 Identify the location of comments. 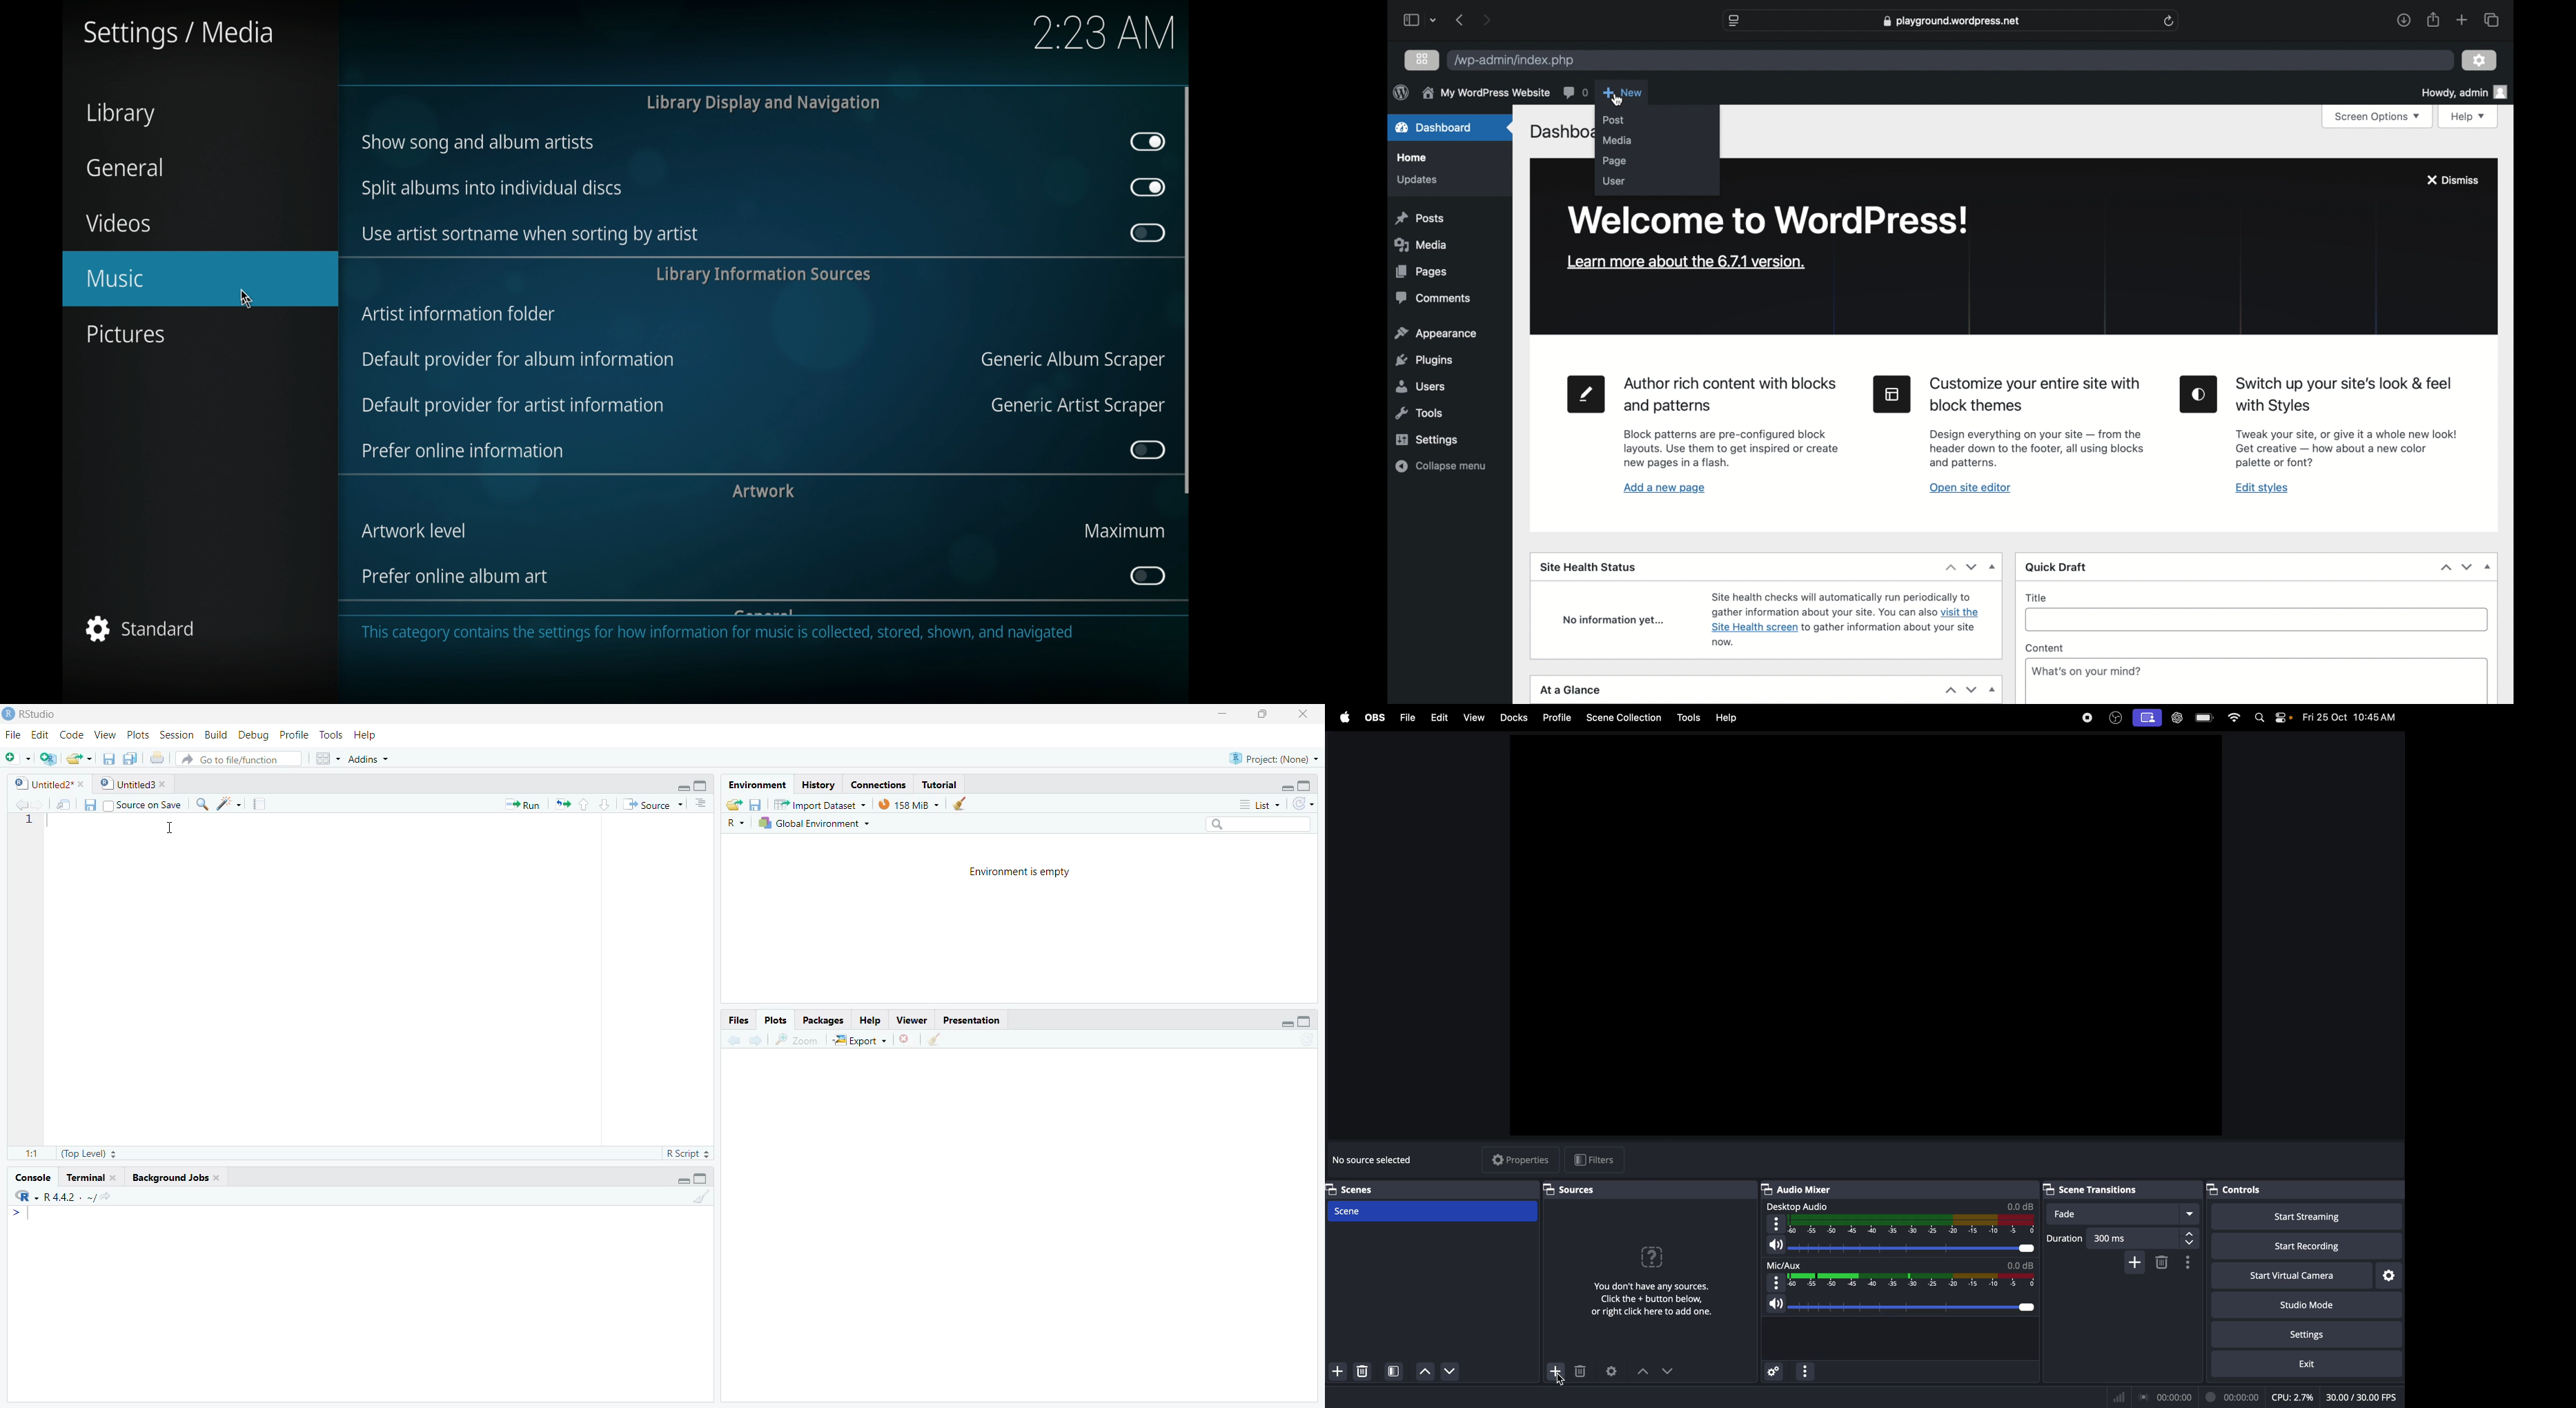
(1575, 92).